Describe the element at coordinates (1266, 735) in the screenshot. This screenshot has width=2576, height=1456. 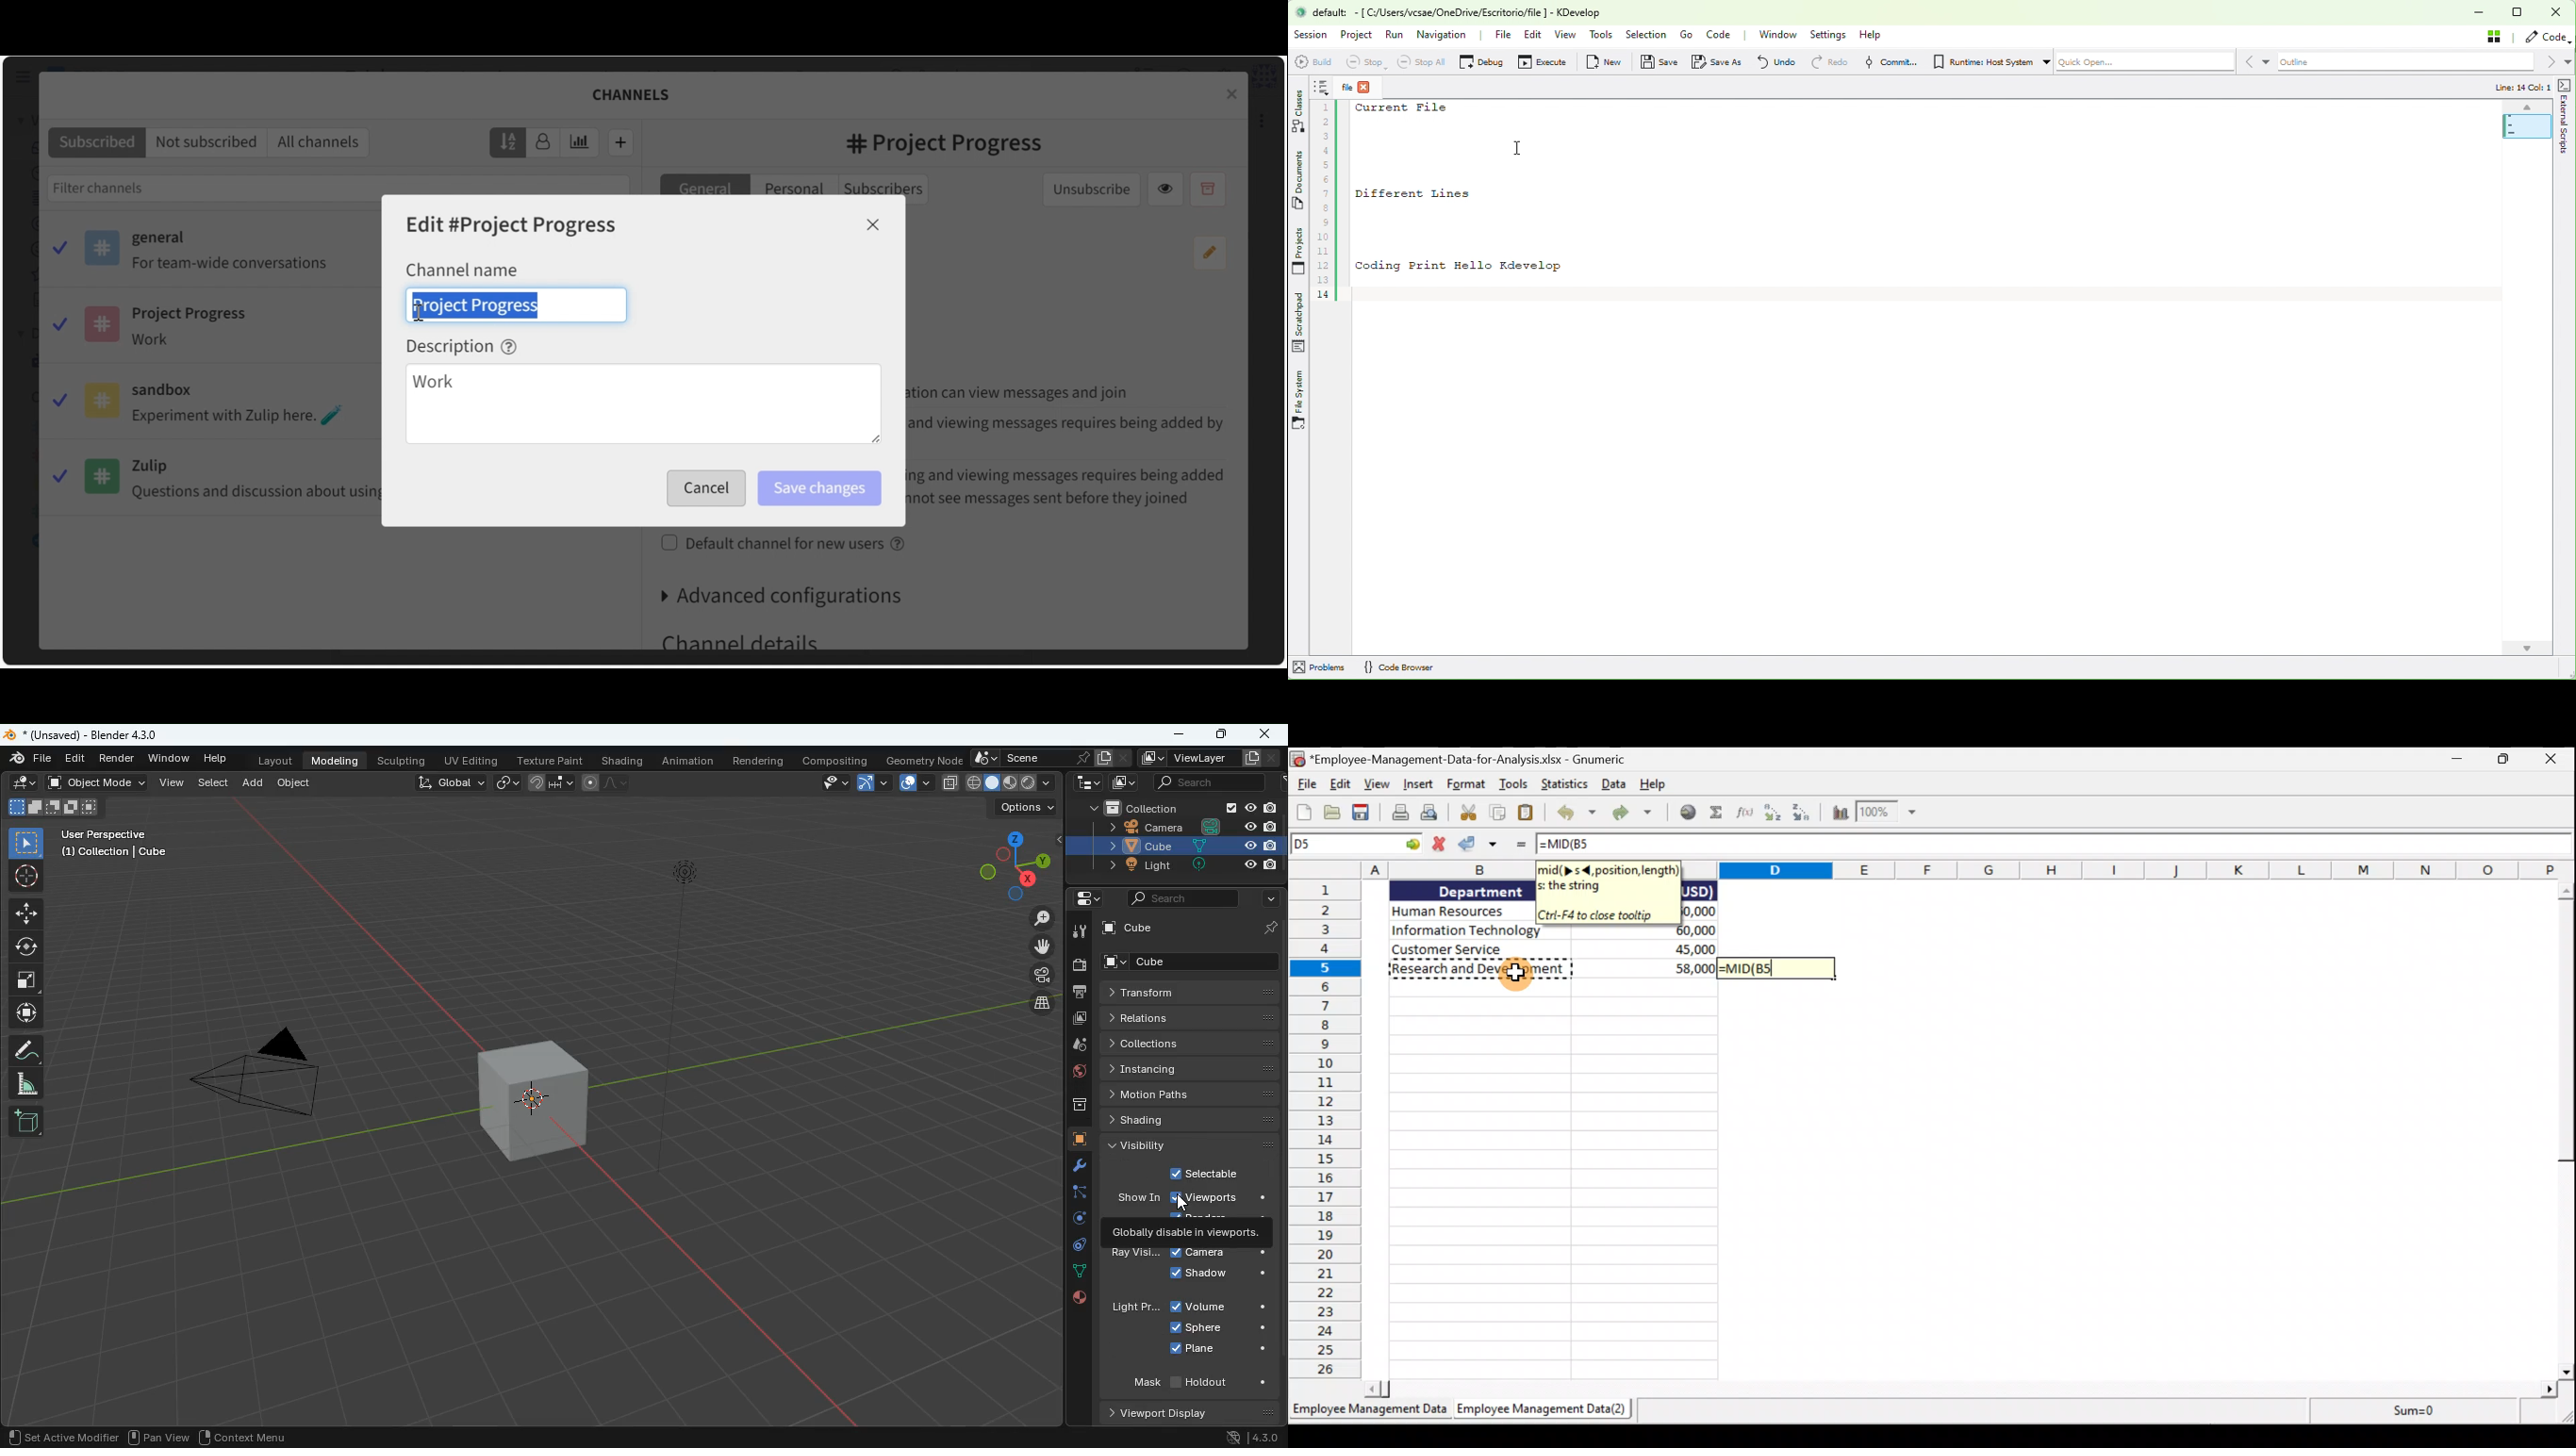
I see `close` at that location.